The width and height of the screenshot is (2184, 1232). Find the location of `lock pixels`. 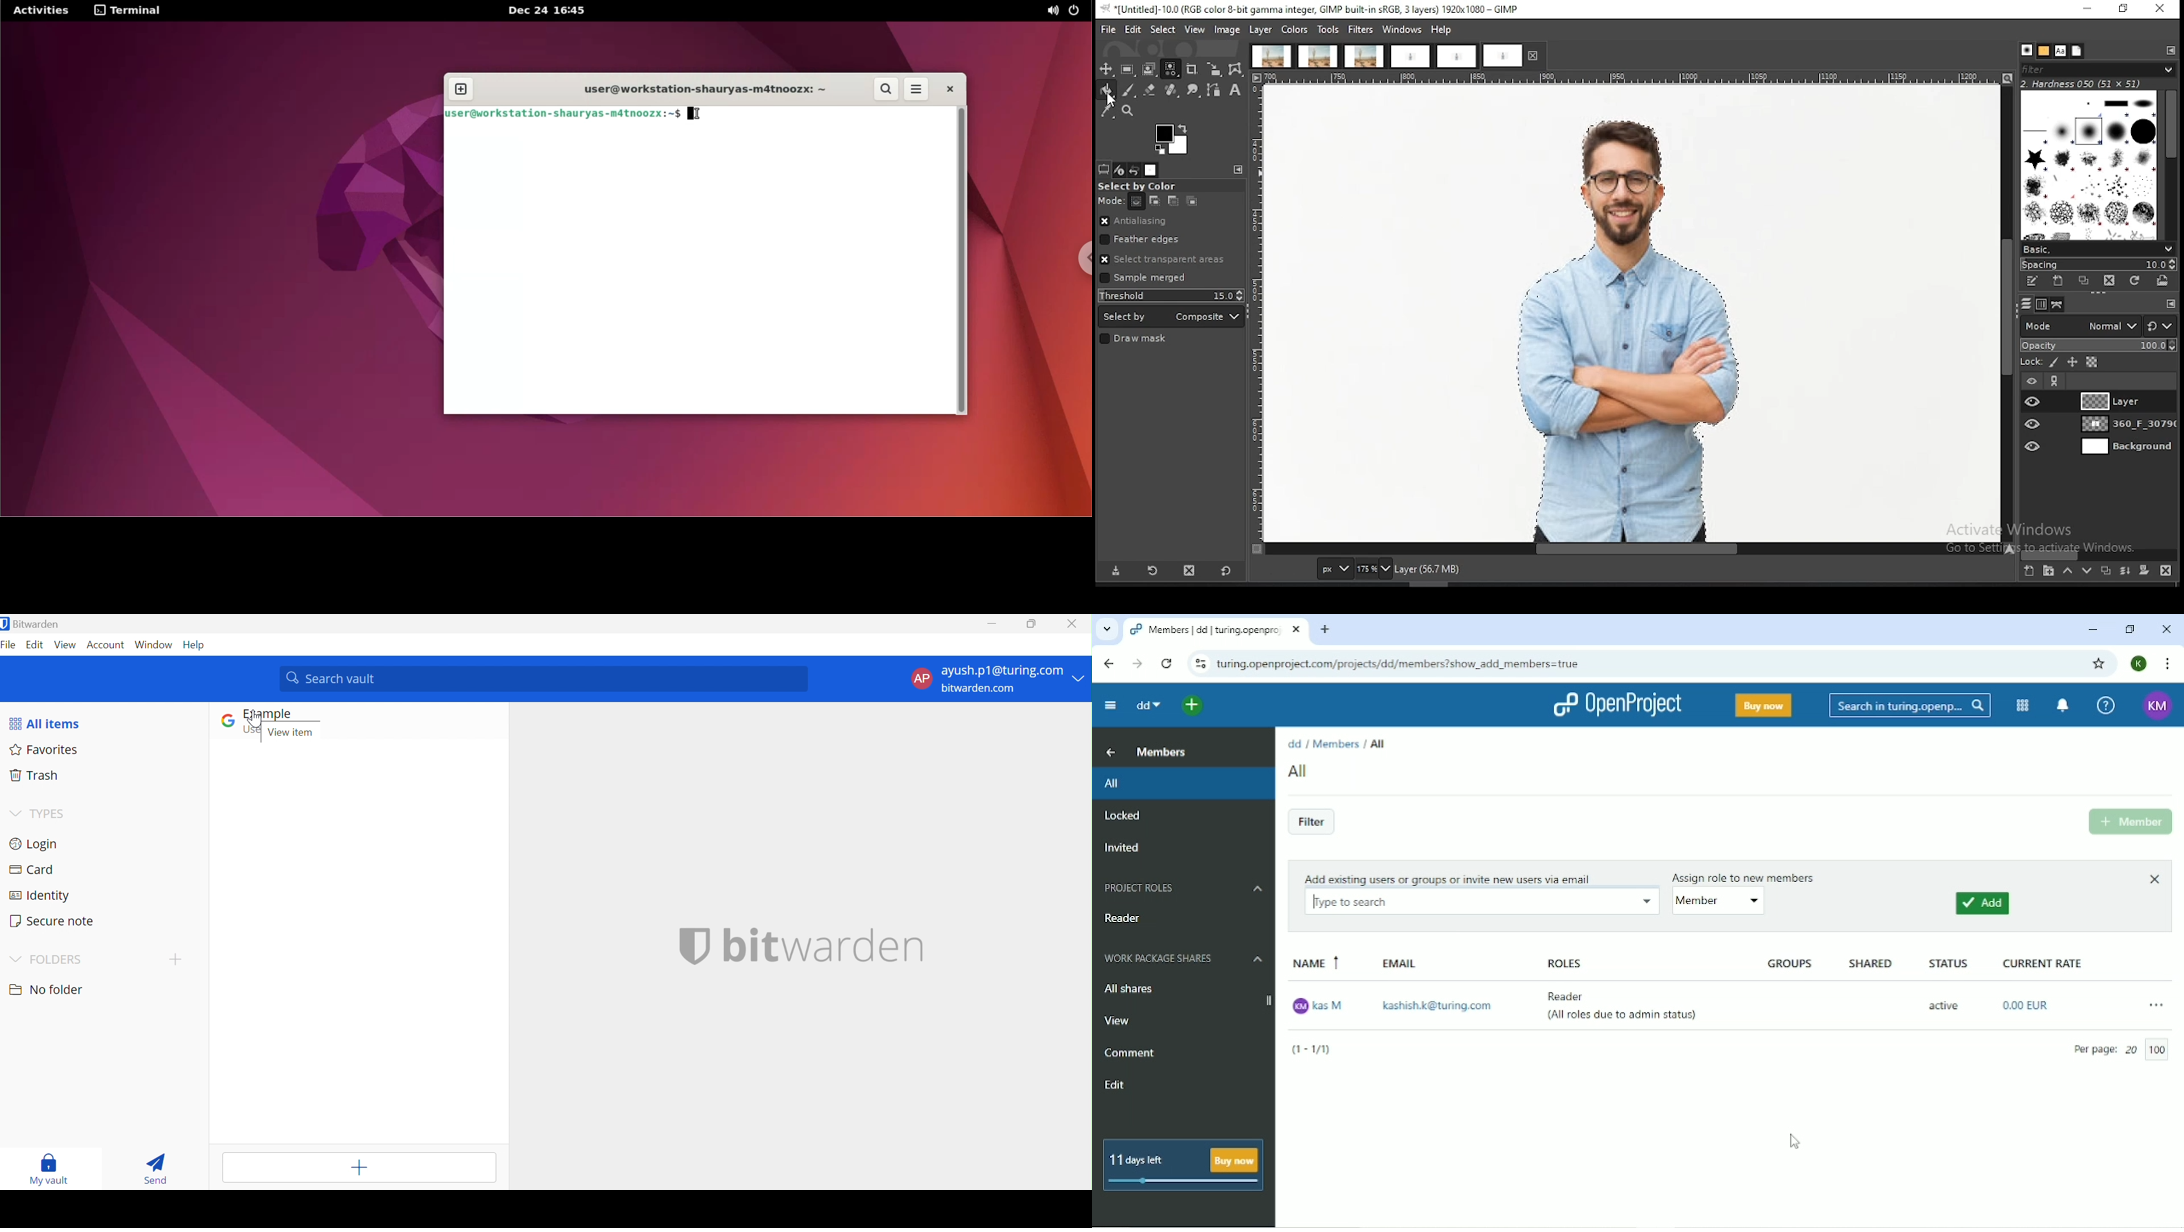

lock pixels is located at coordinates (2055, 363).